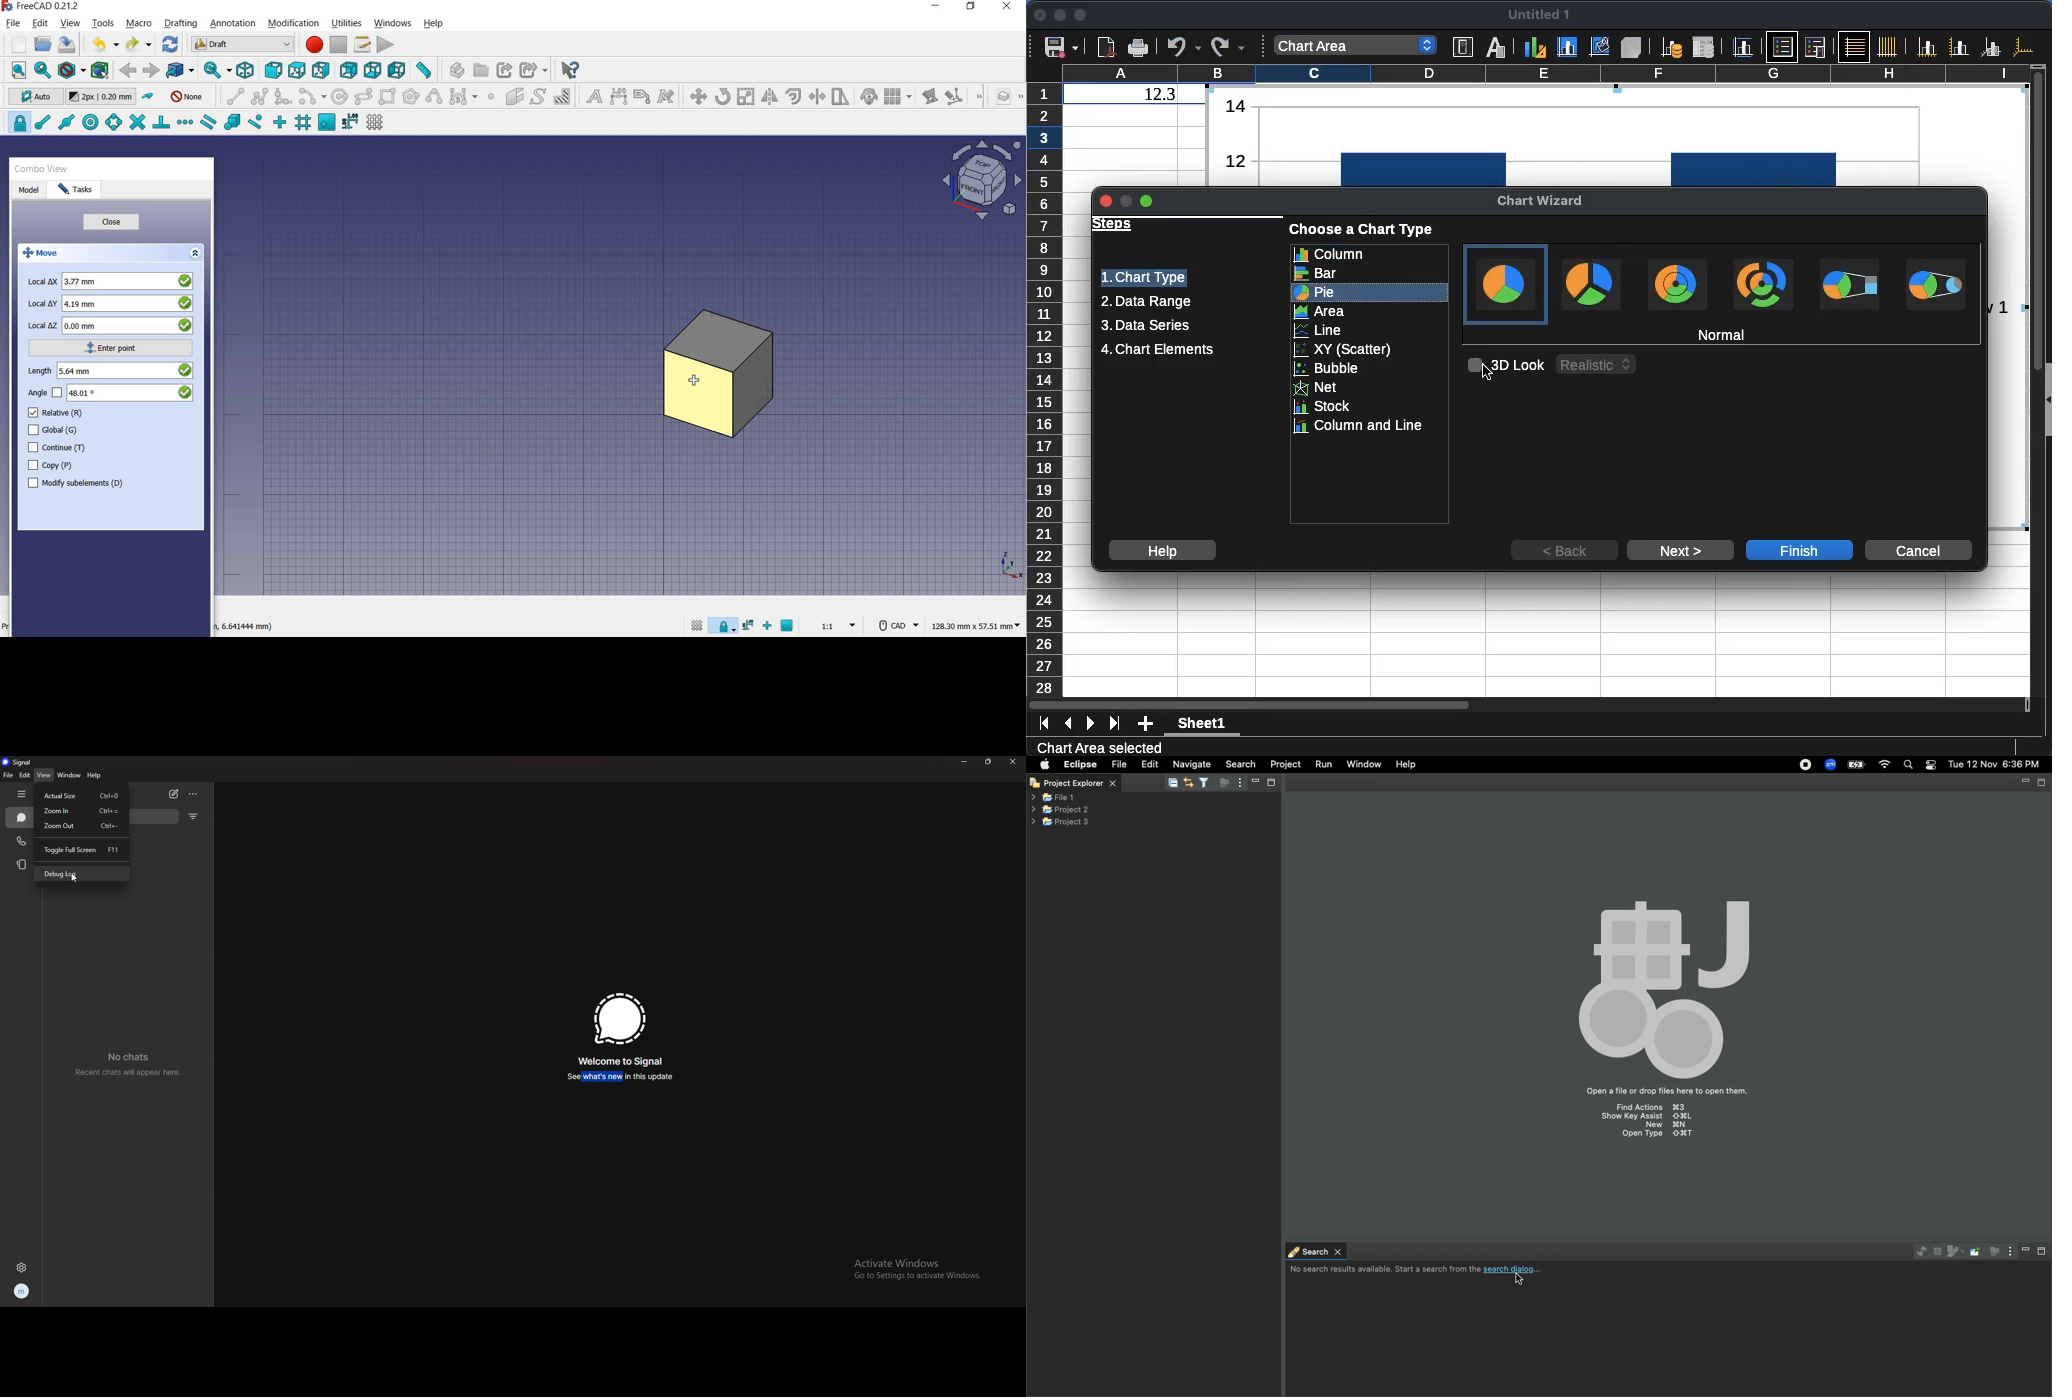 This screenshot has height=1400, width=2072. Describe the element at coordinates (206, 168) in the screenshot. I see `close` at that location.